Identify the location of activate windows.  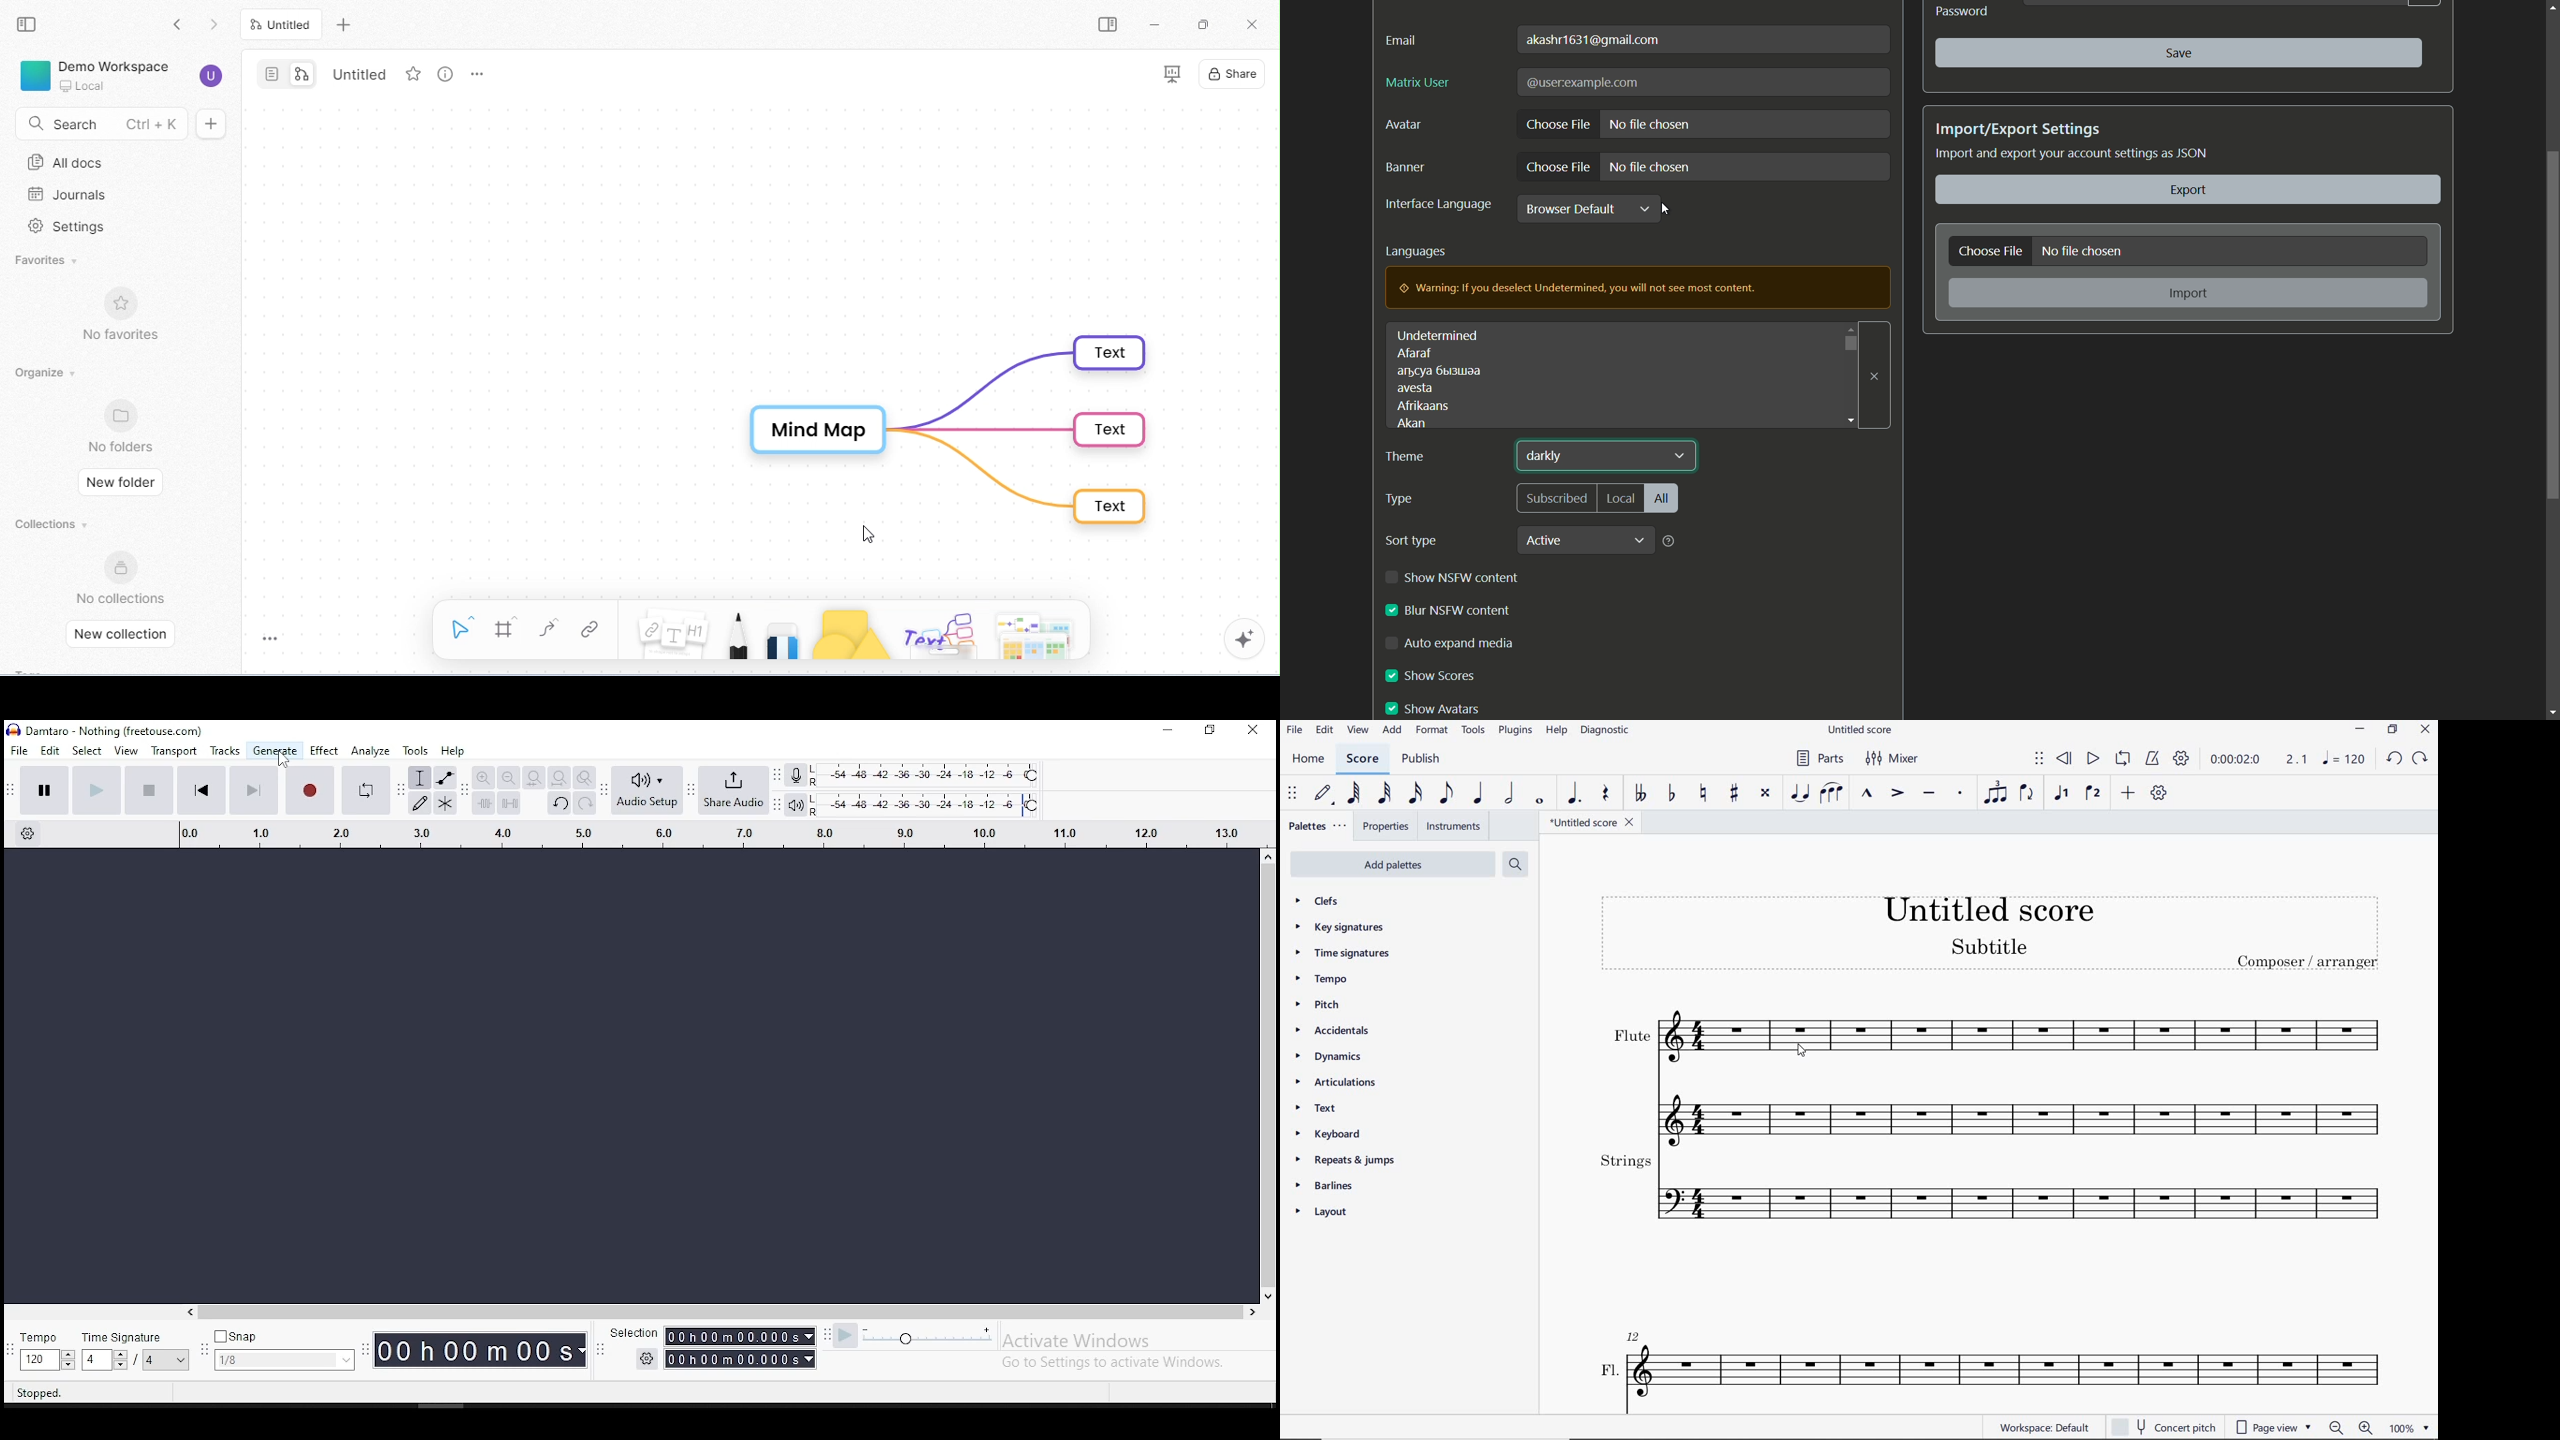
(1128, 1350).